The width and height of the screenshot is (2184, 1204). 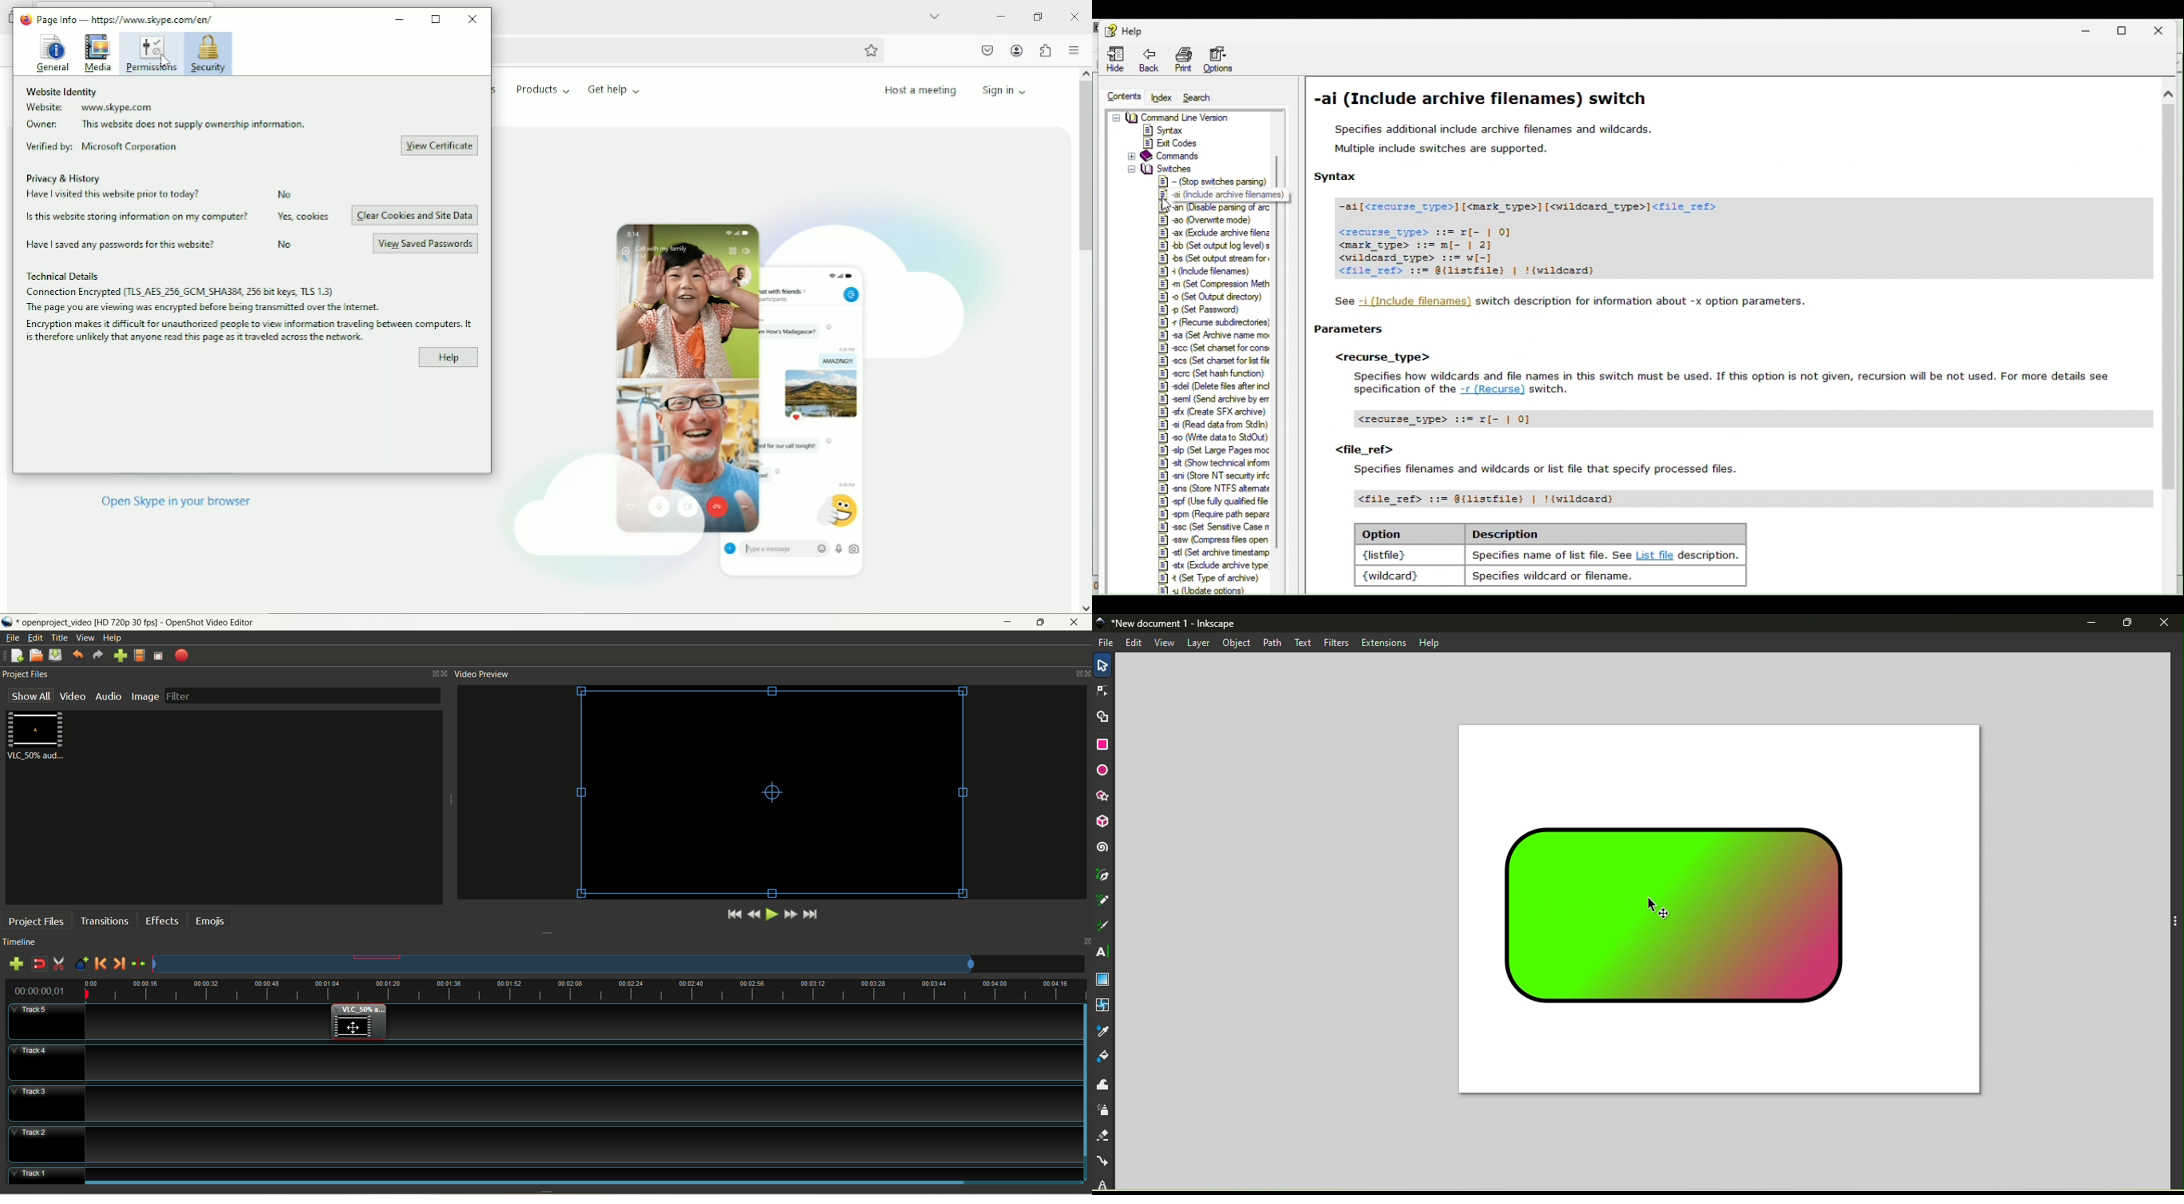 What do you see at coordinates (1165, 170) in the screenshot?
I see `switches` at bounding box center [1165, 170].